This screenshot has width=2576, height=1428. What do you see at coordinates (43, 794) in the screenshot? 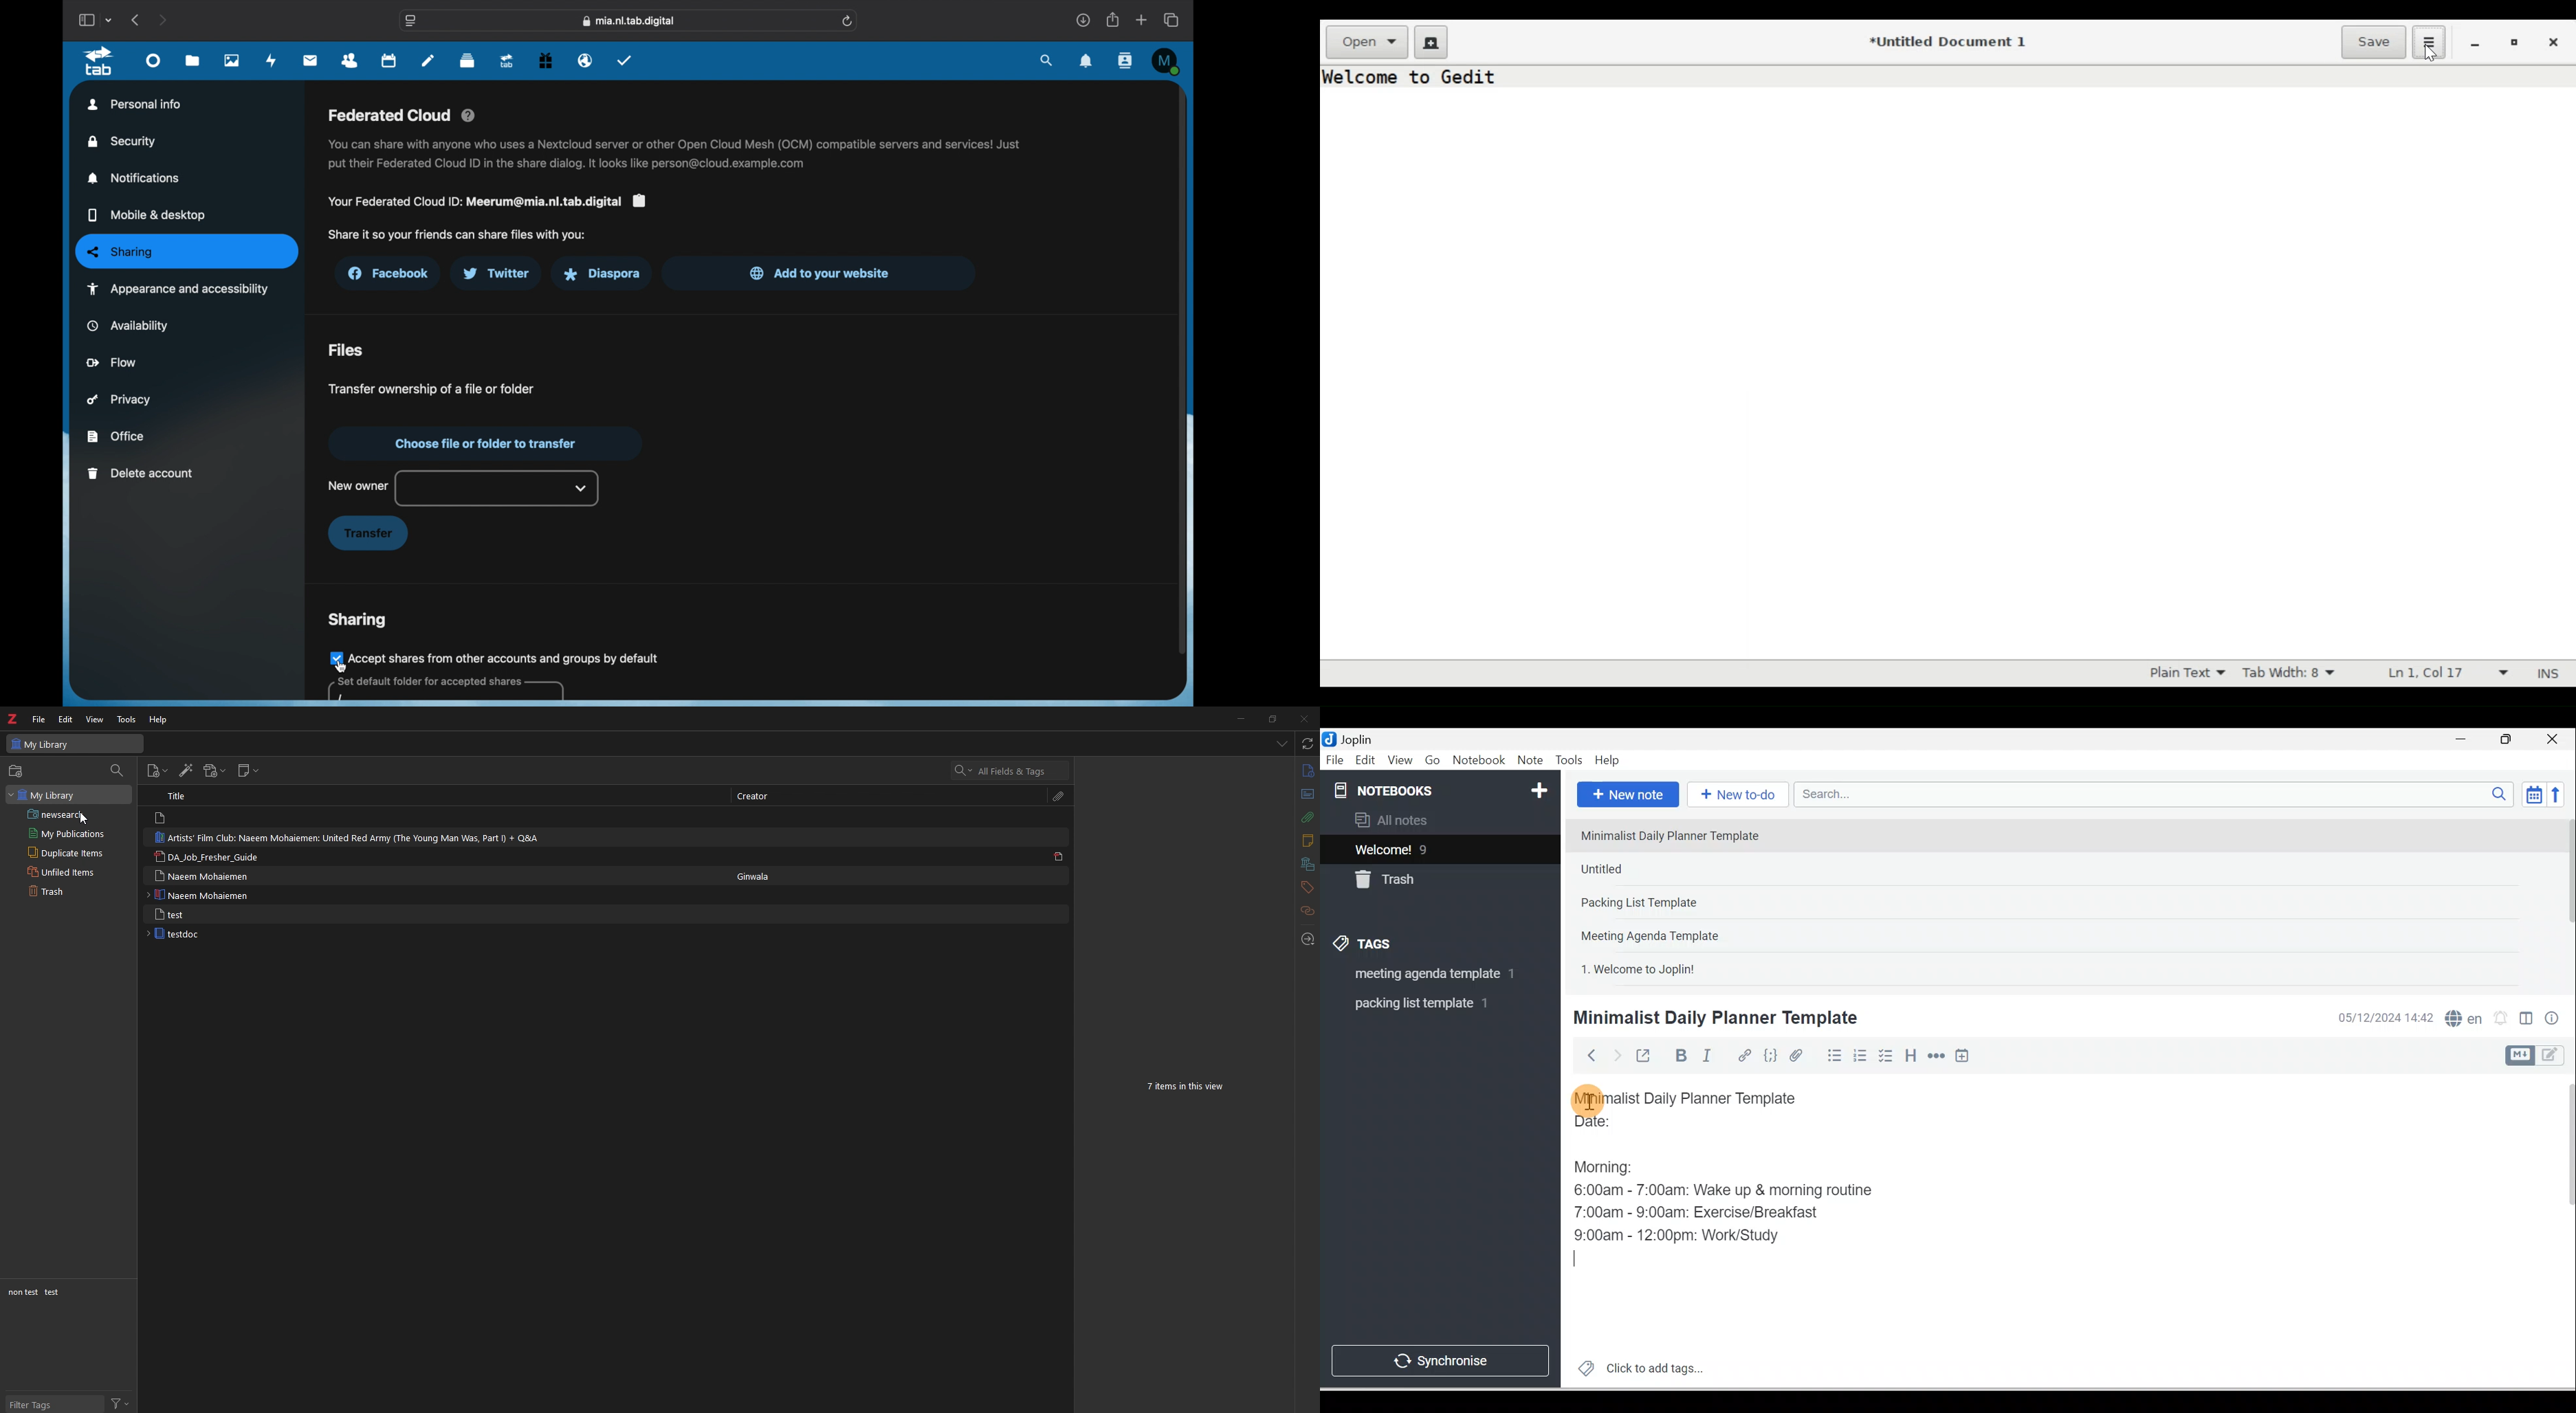
I see `My library` at bounding box center [43, 794].